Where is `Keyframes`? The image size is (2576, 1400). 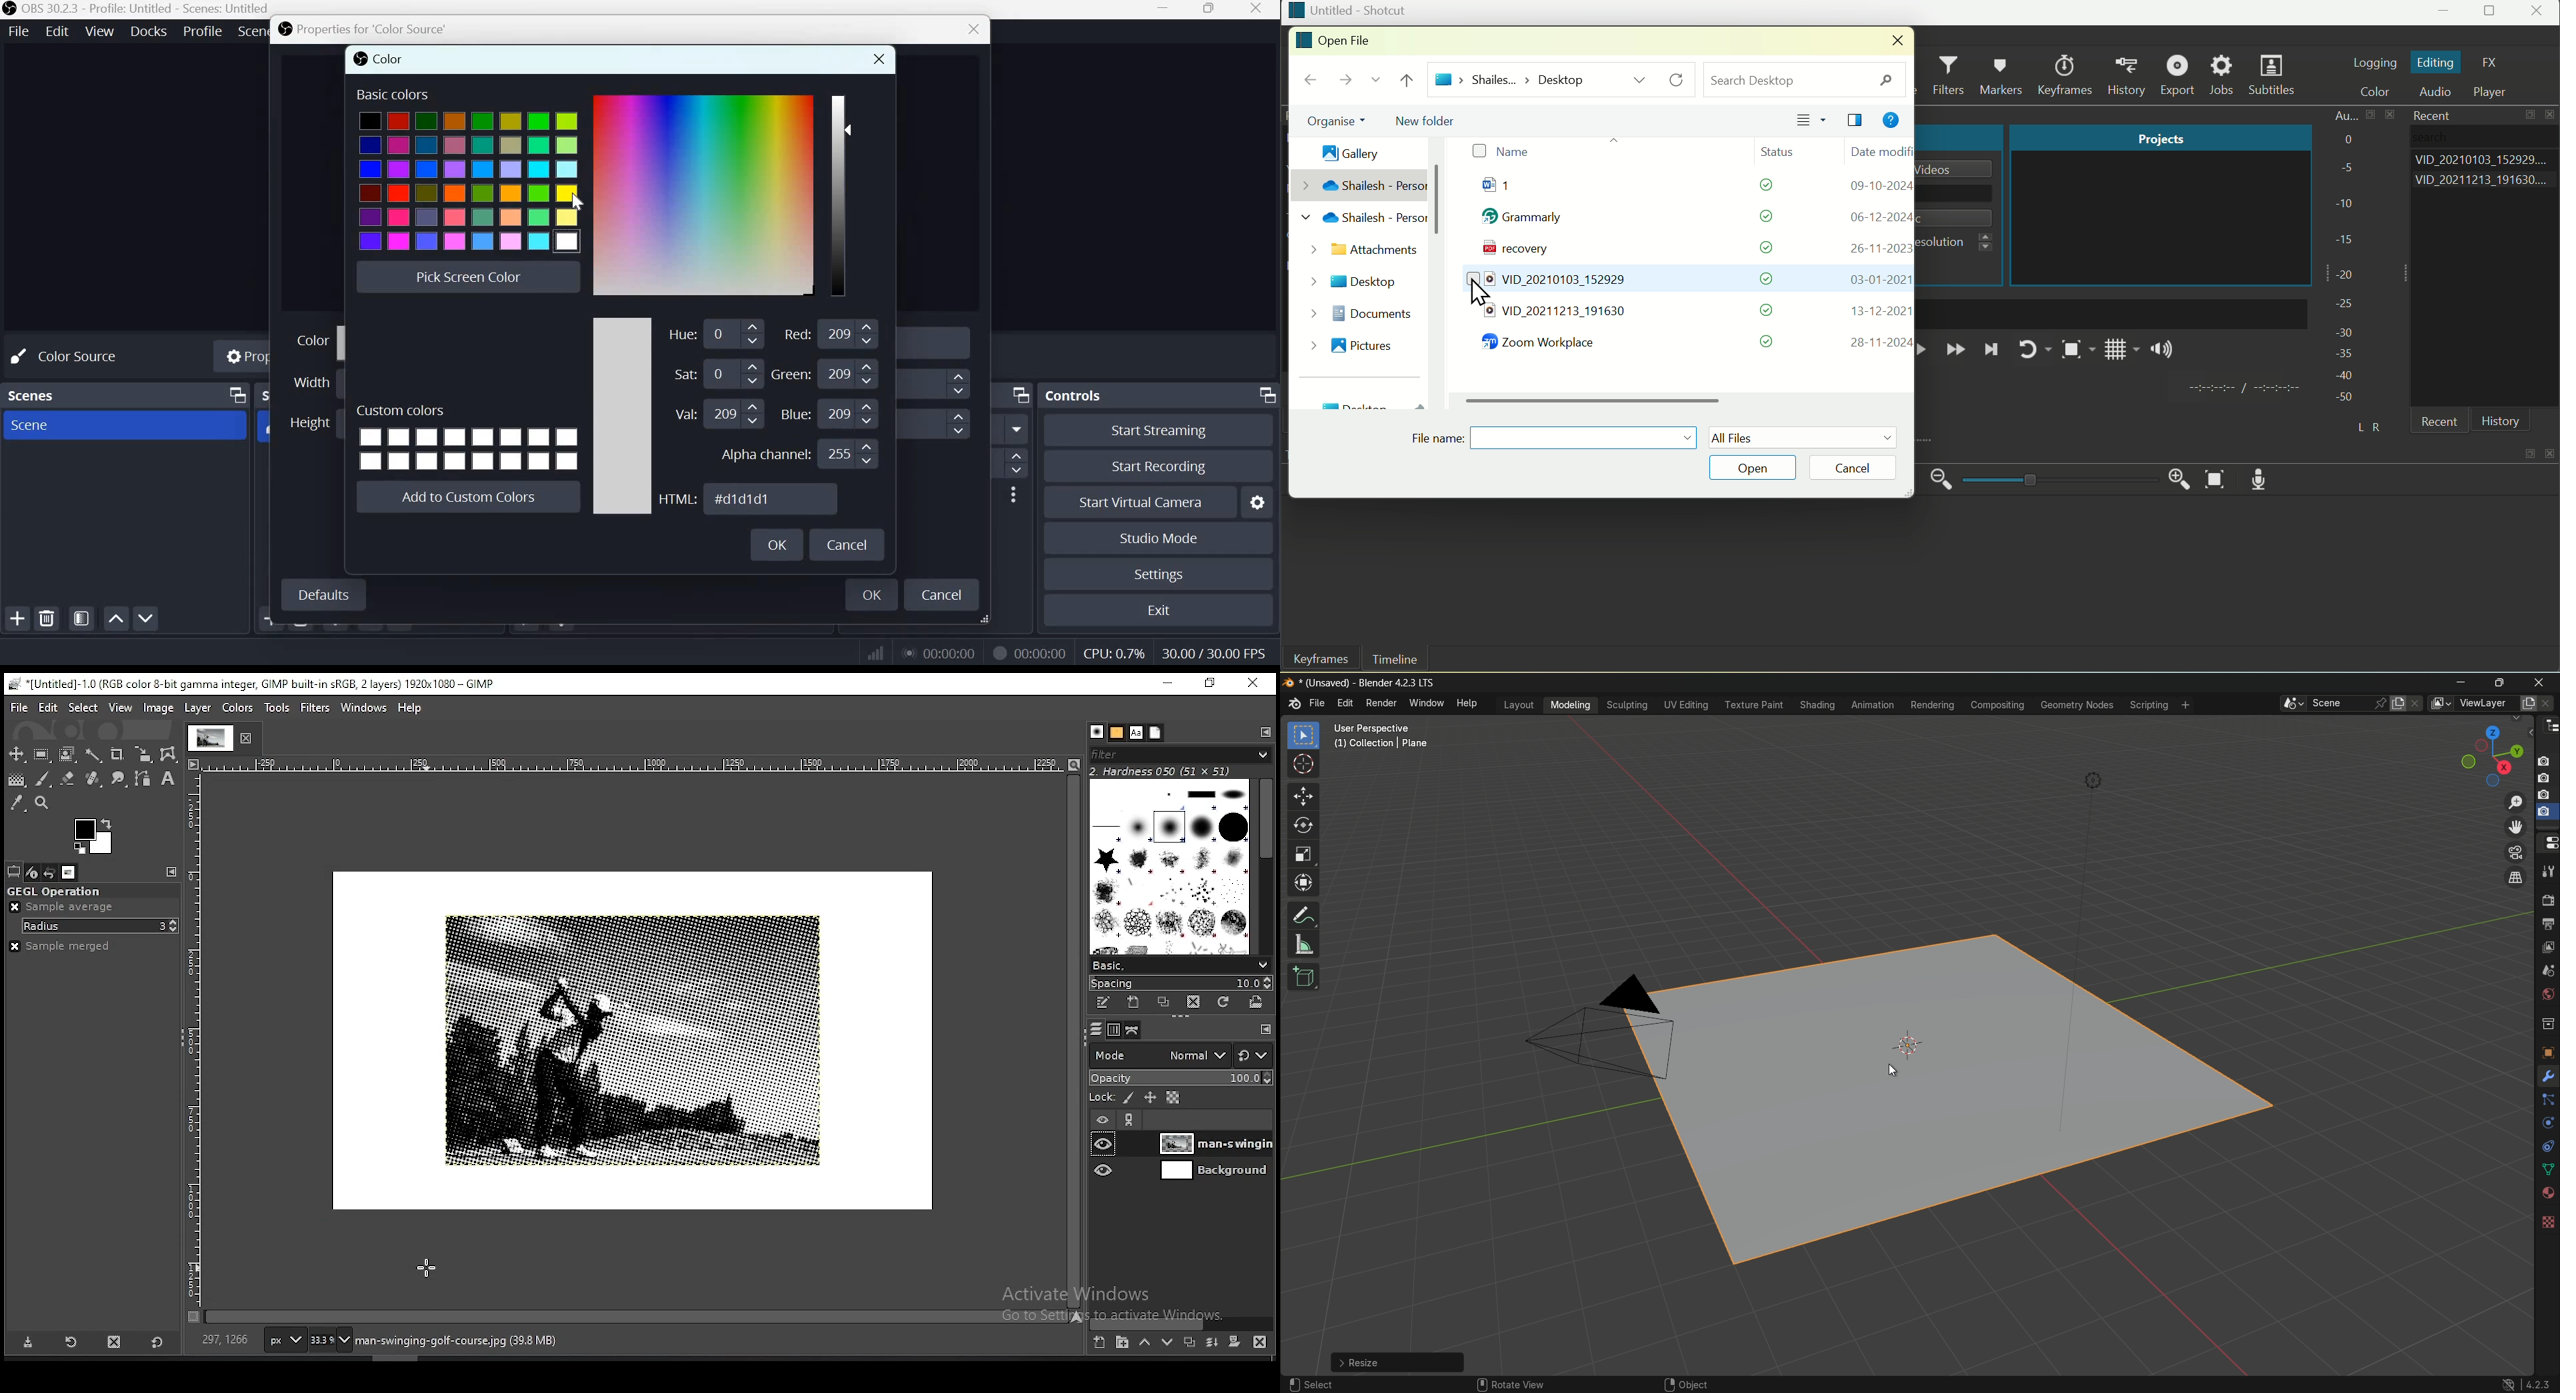 Keyframes is located at coordinates (2069, 75).